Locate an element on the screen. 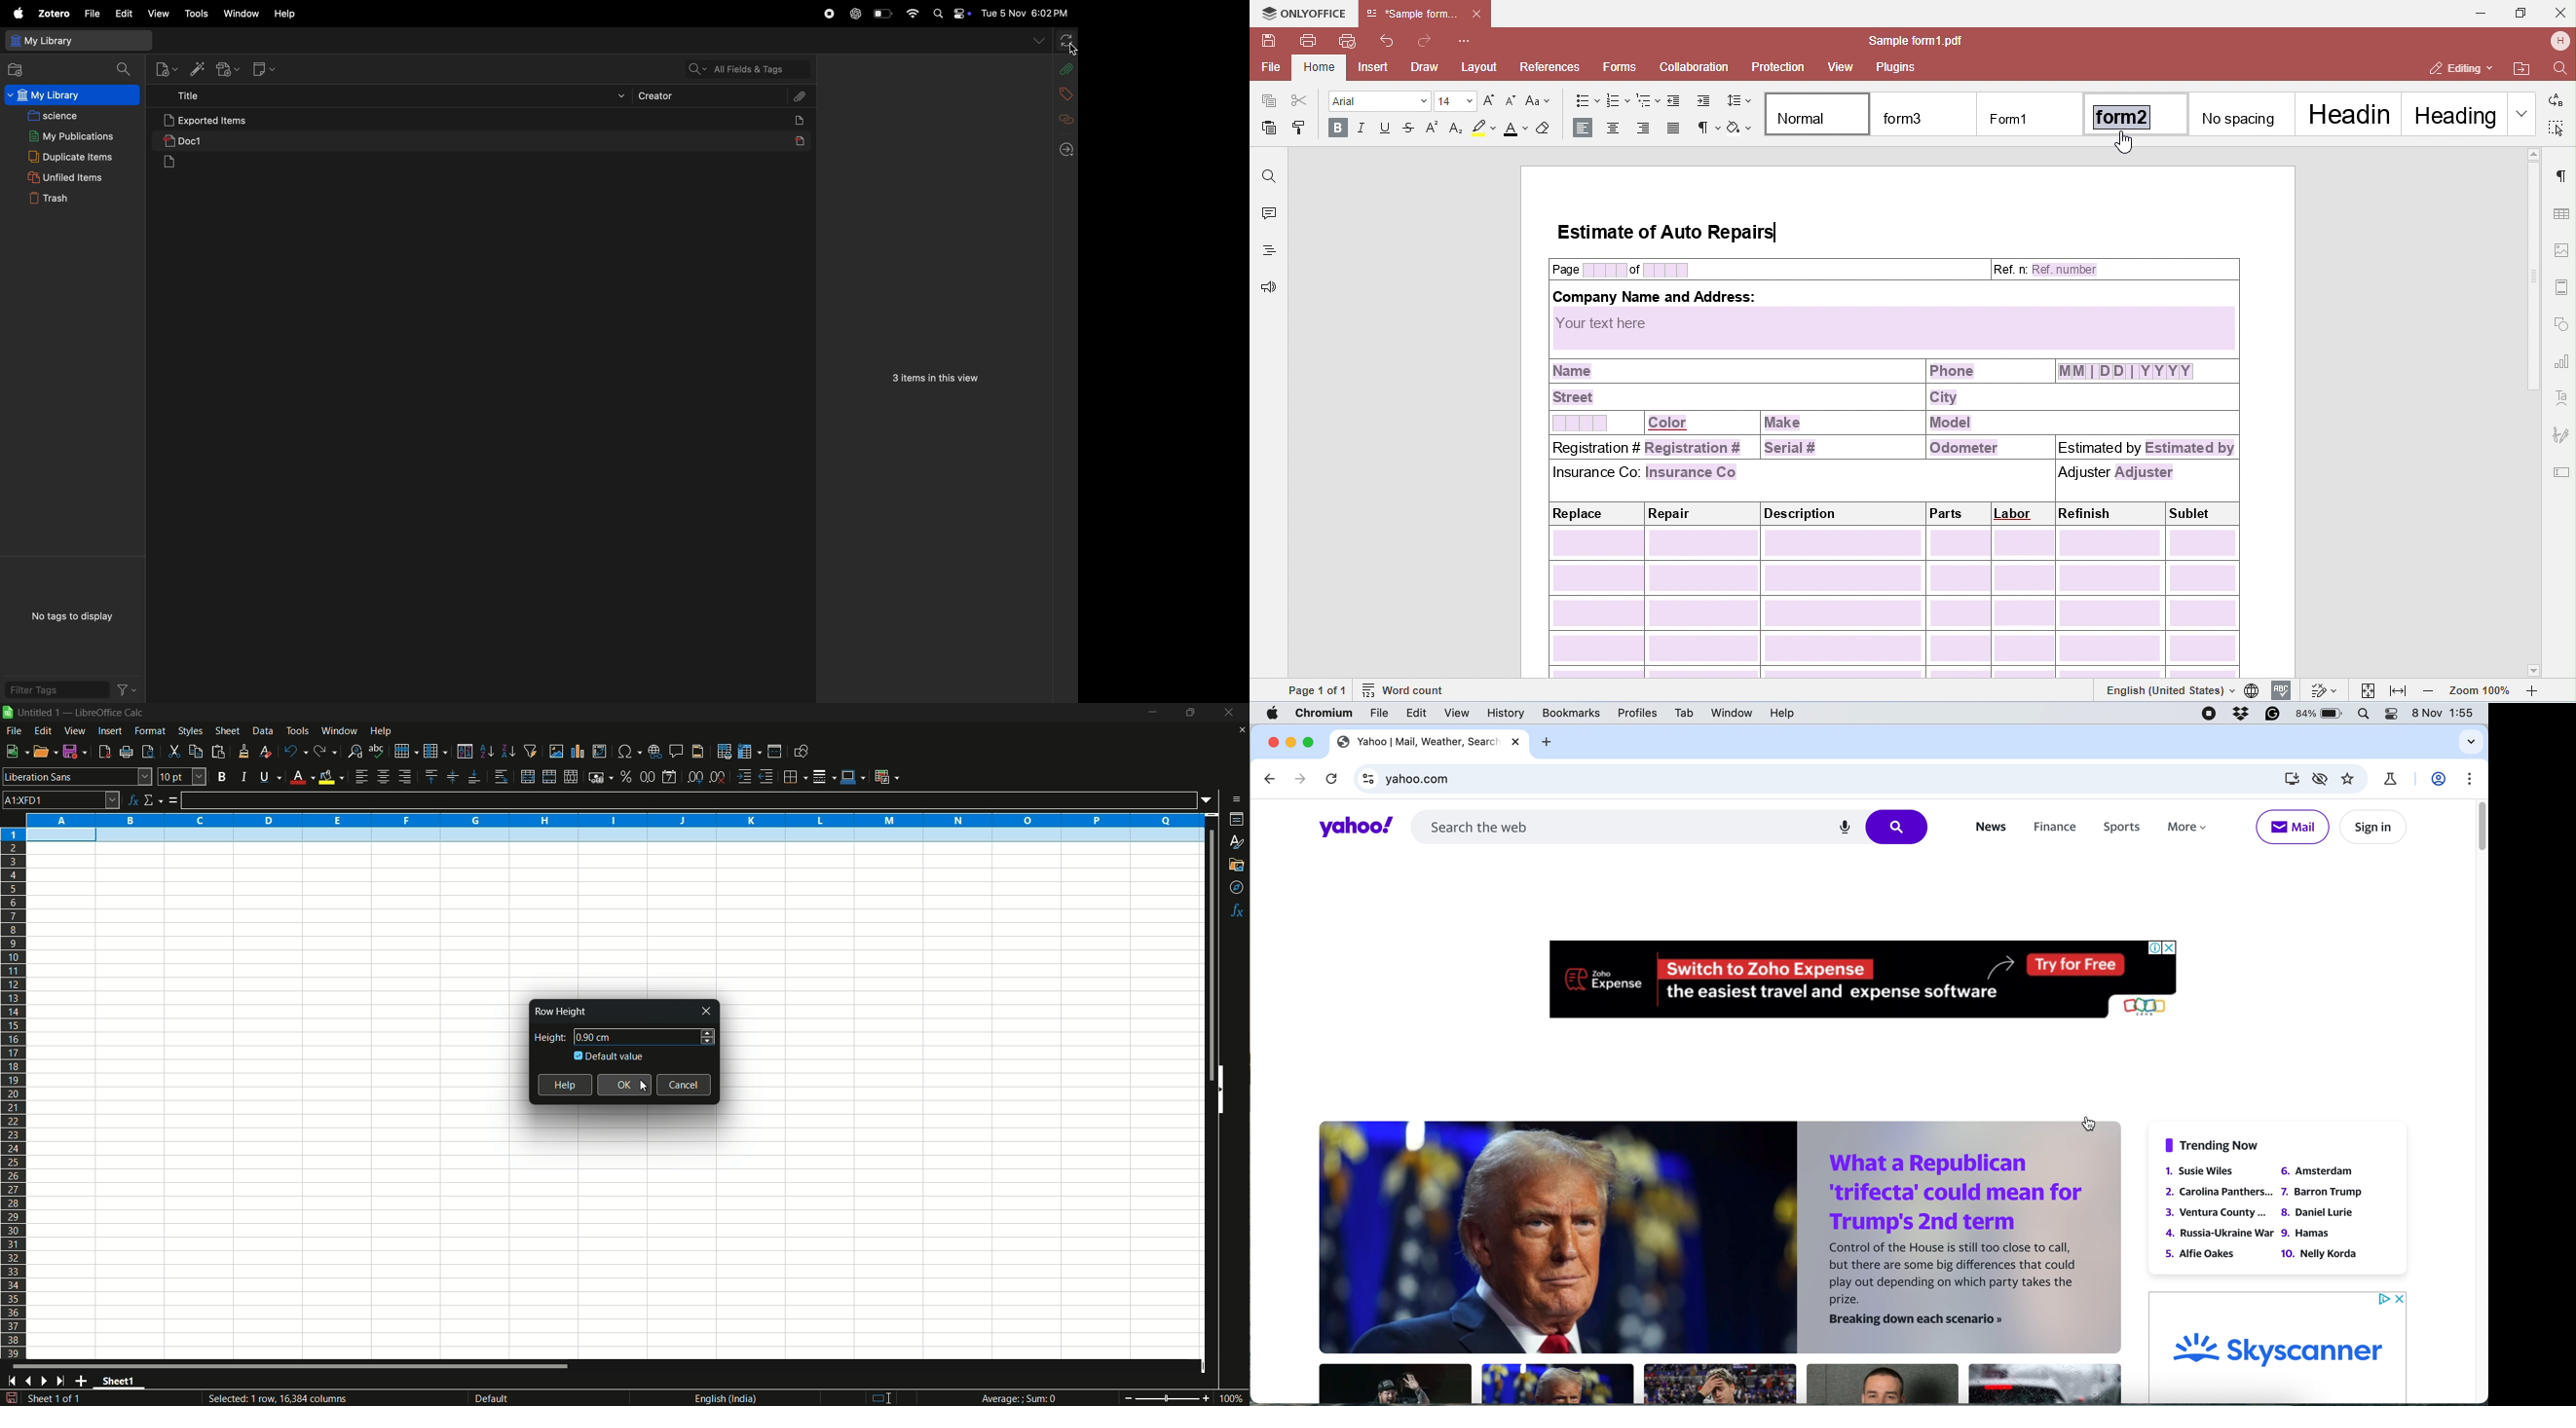  unified items is located at coordinates (65, 179).